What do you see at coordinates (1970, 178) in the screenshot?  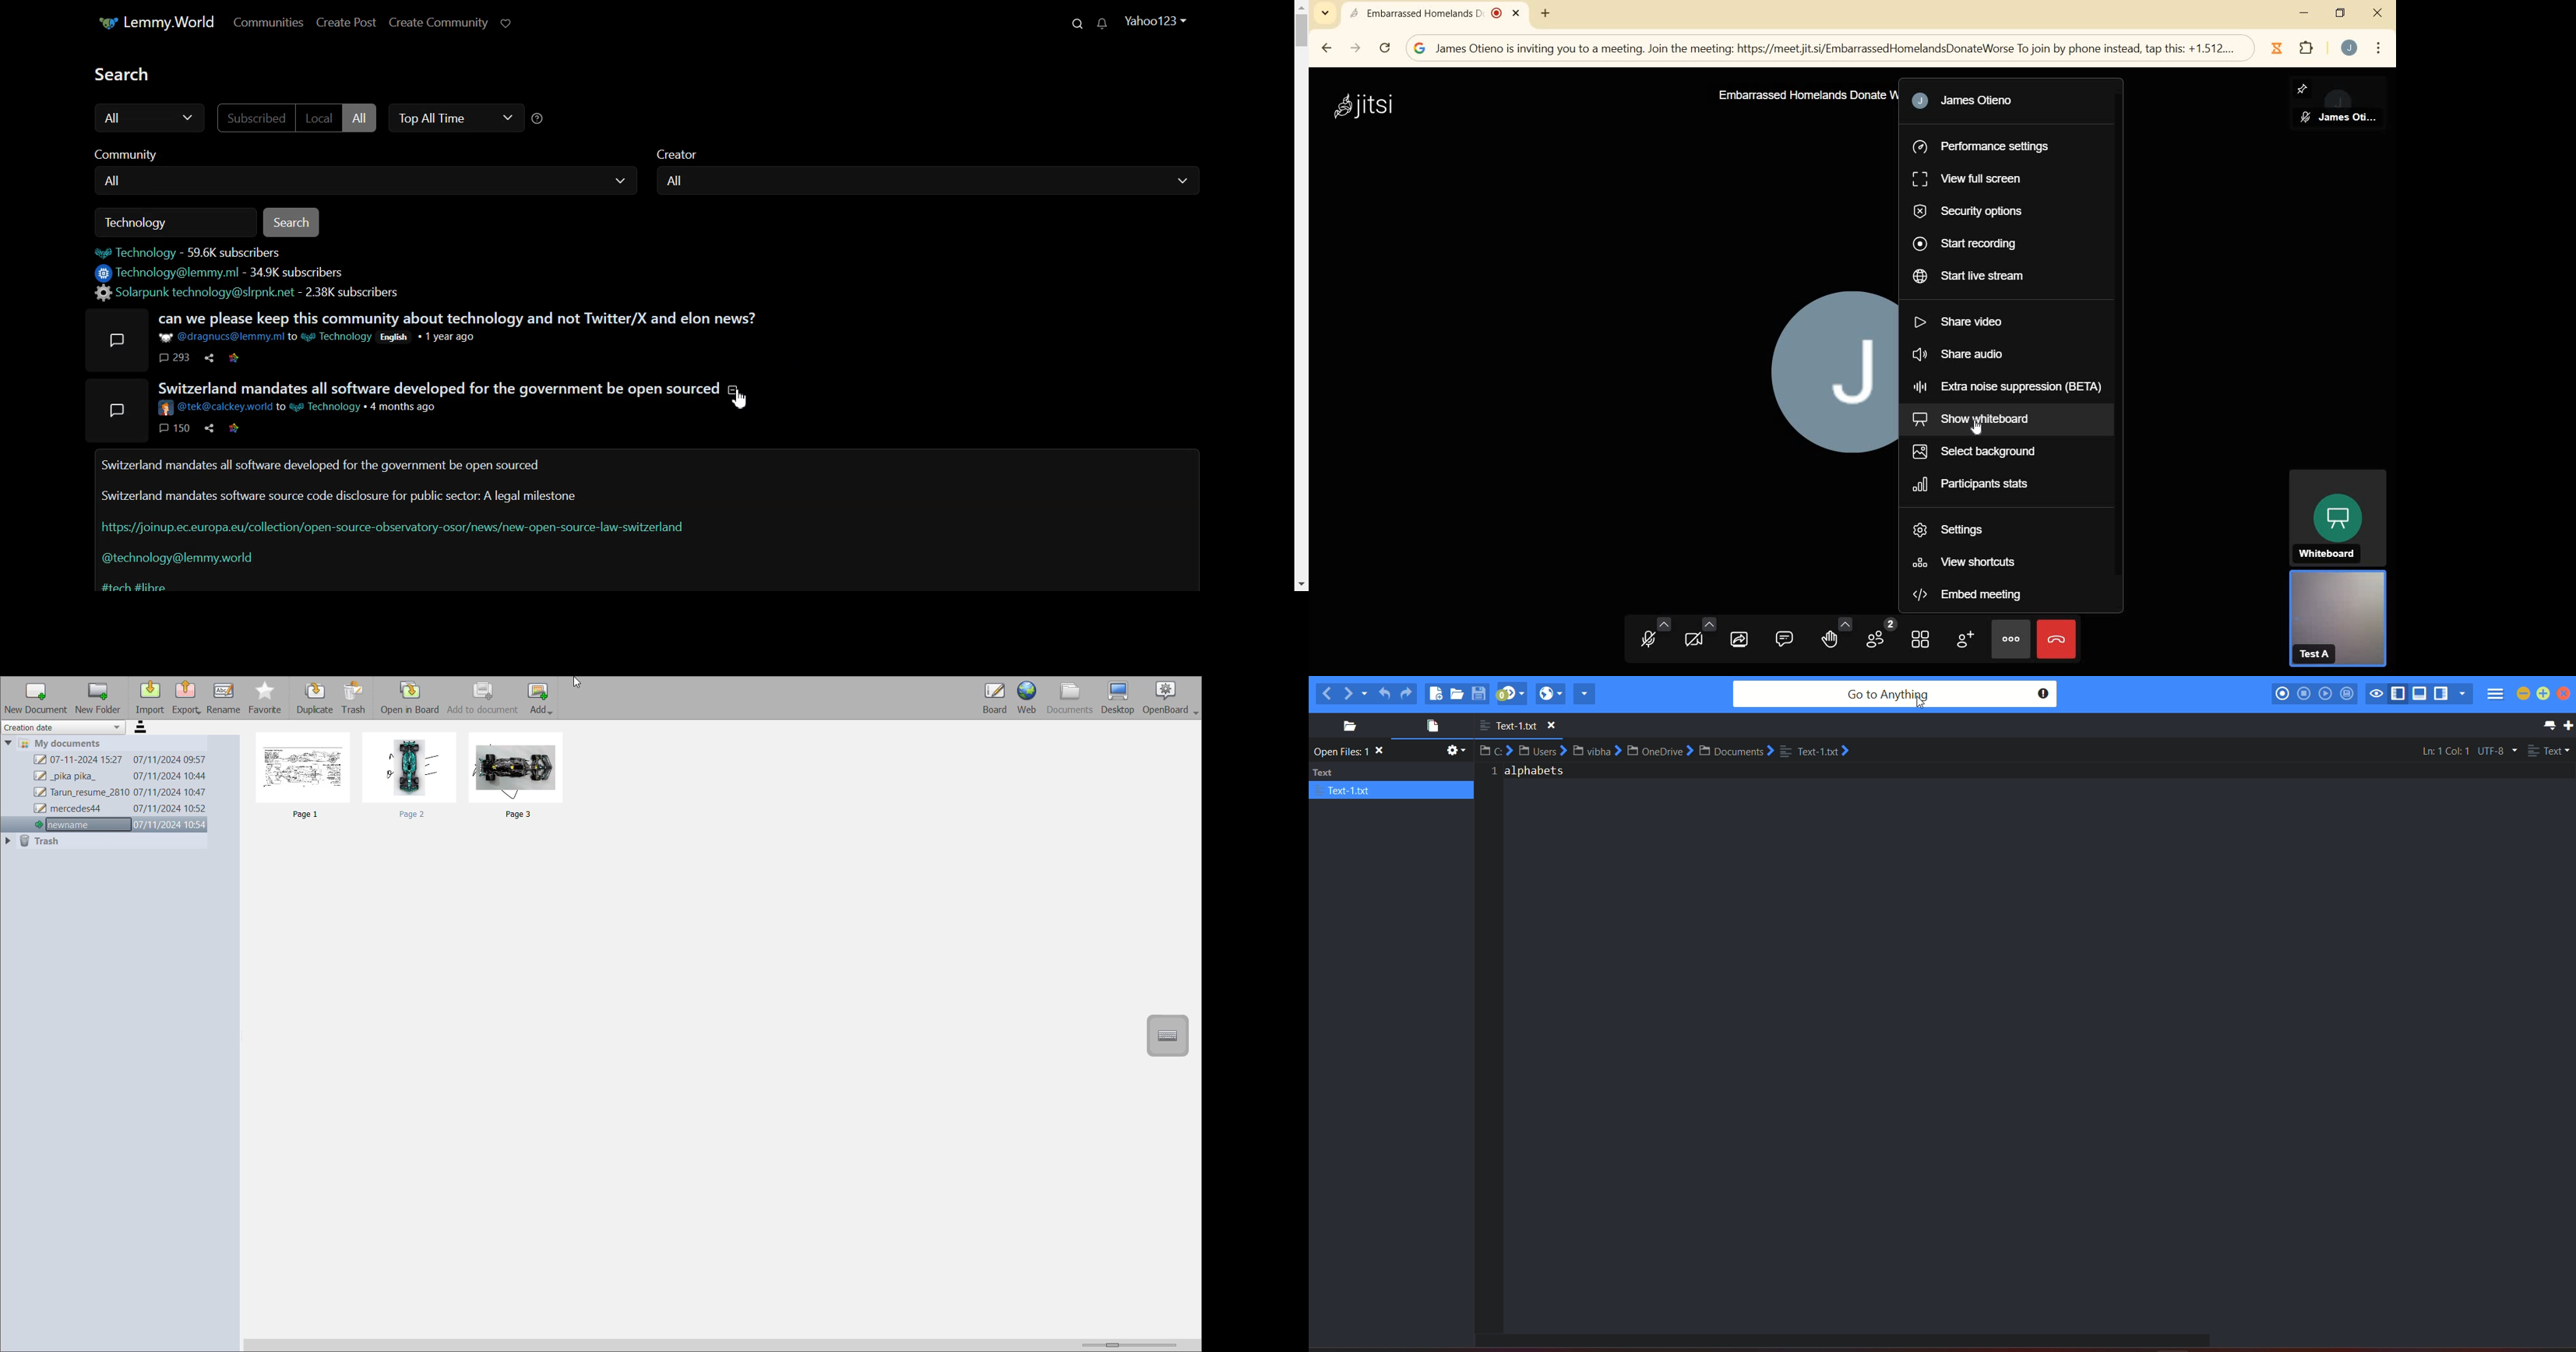 I see `VIEW FULL SCREEN` at bounding box center [1970, 178].